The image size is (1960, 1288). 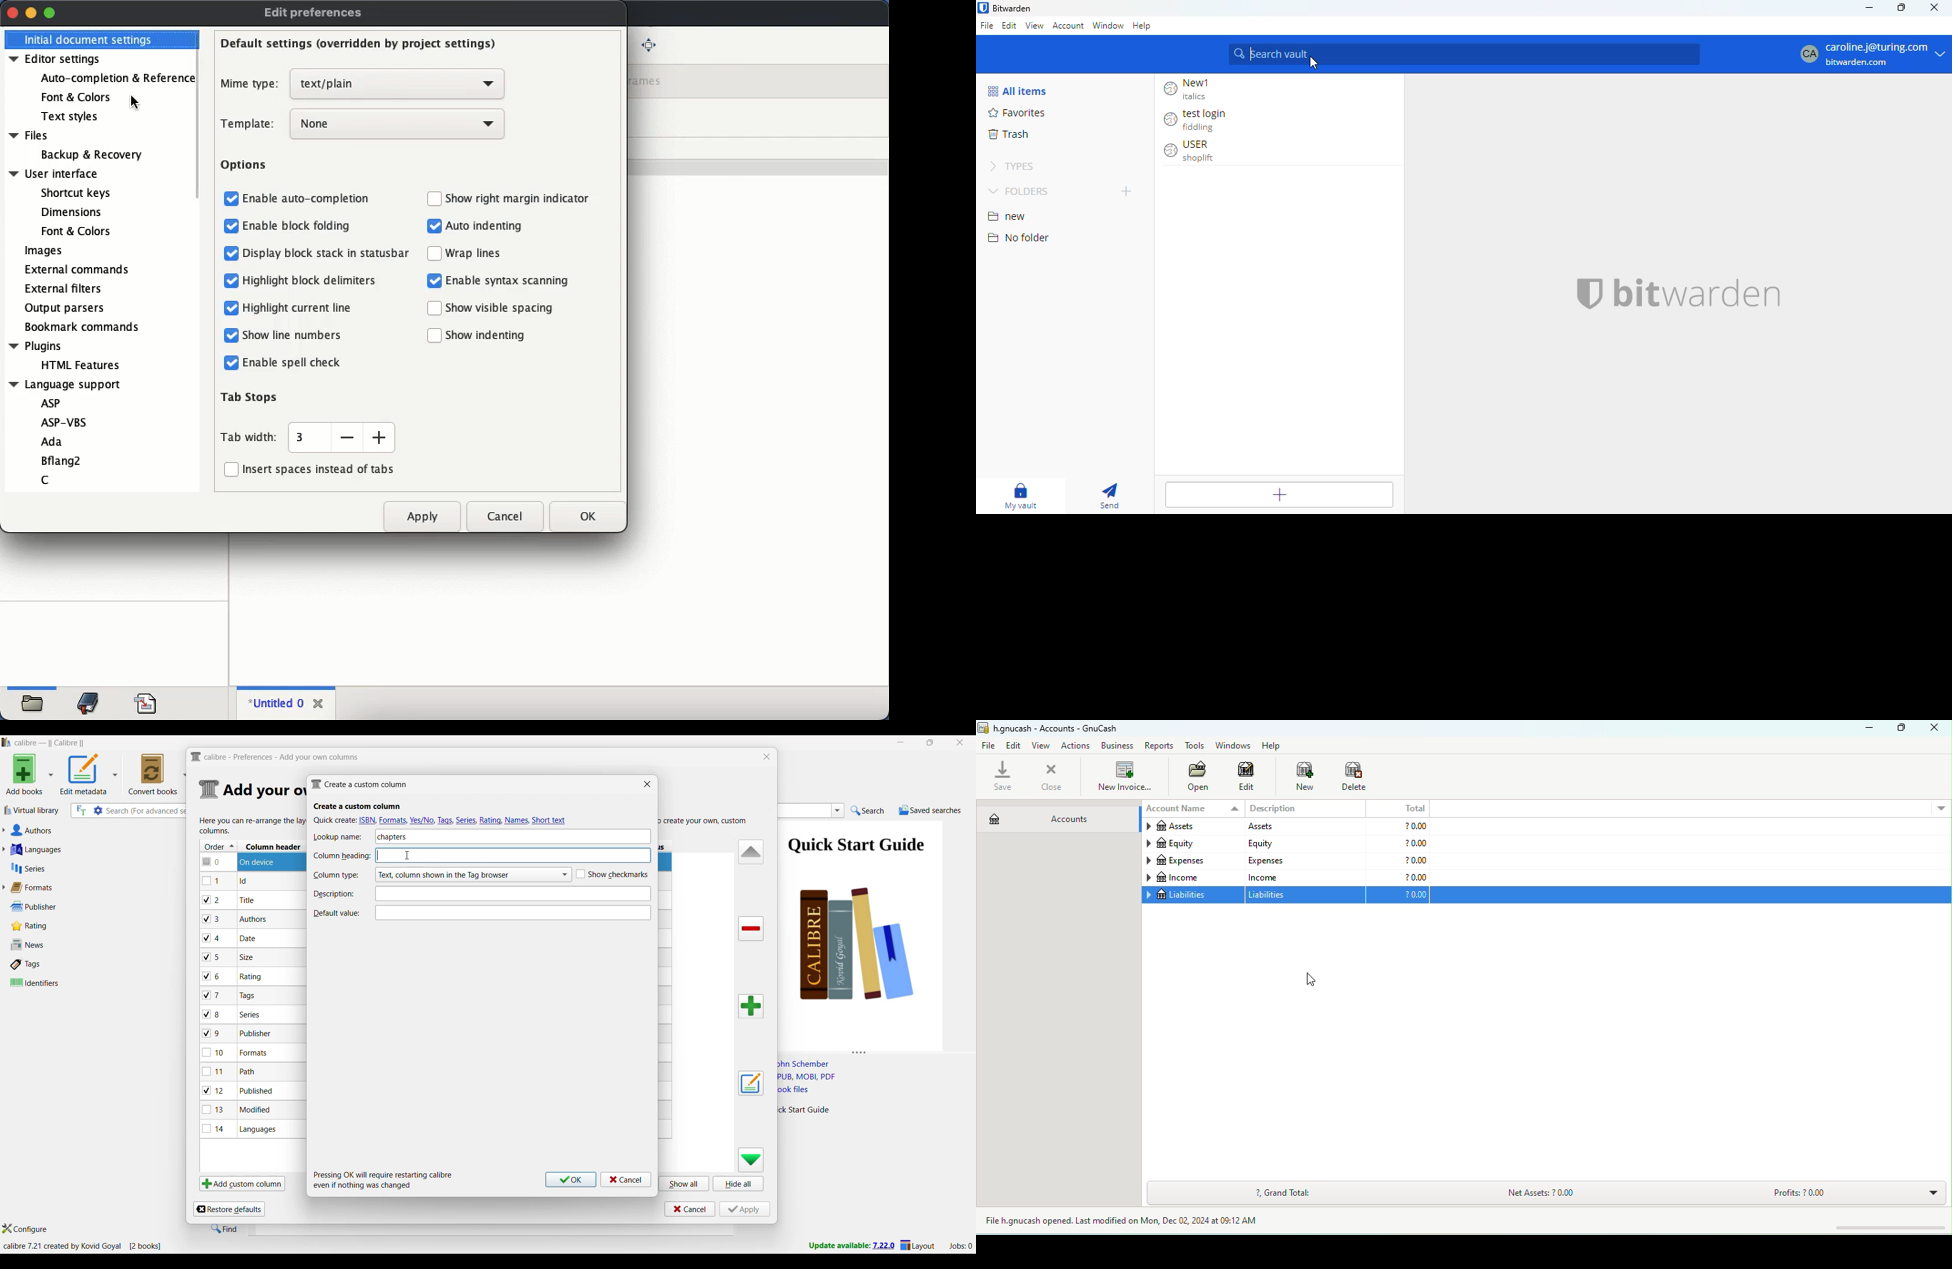 What do you see at coordinates (1015, 745) in the screenshot?
I see `edit` at bounding box center [1015, 745].